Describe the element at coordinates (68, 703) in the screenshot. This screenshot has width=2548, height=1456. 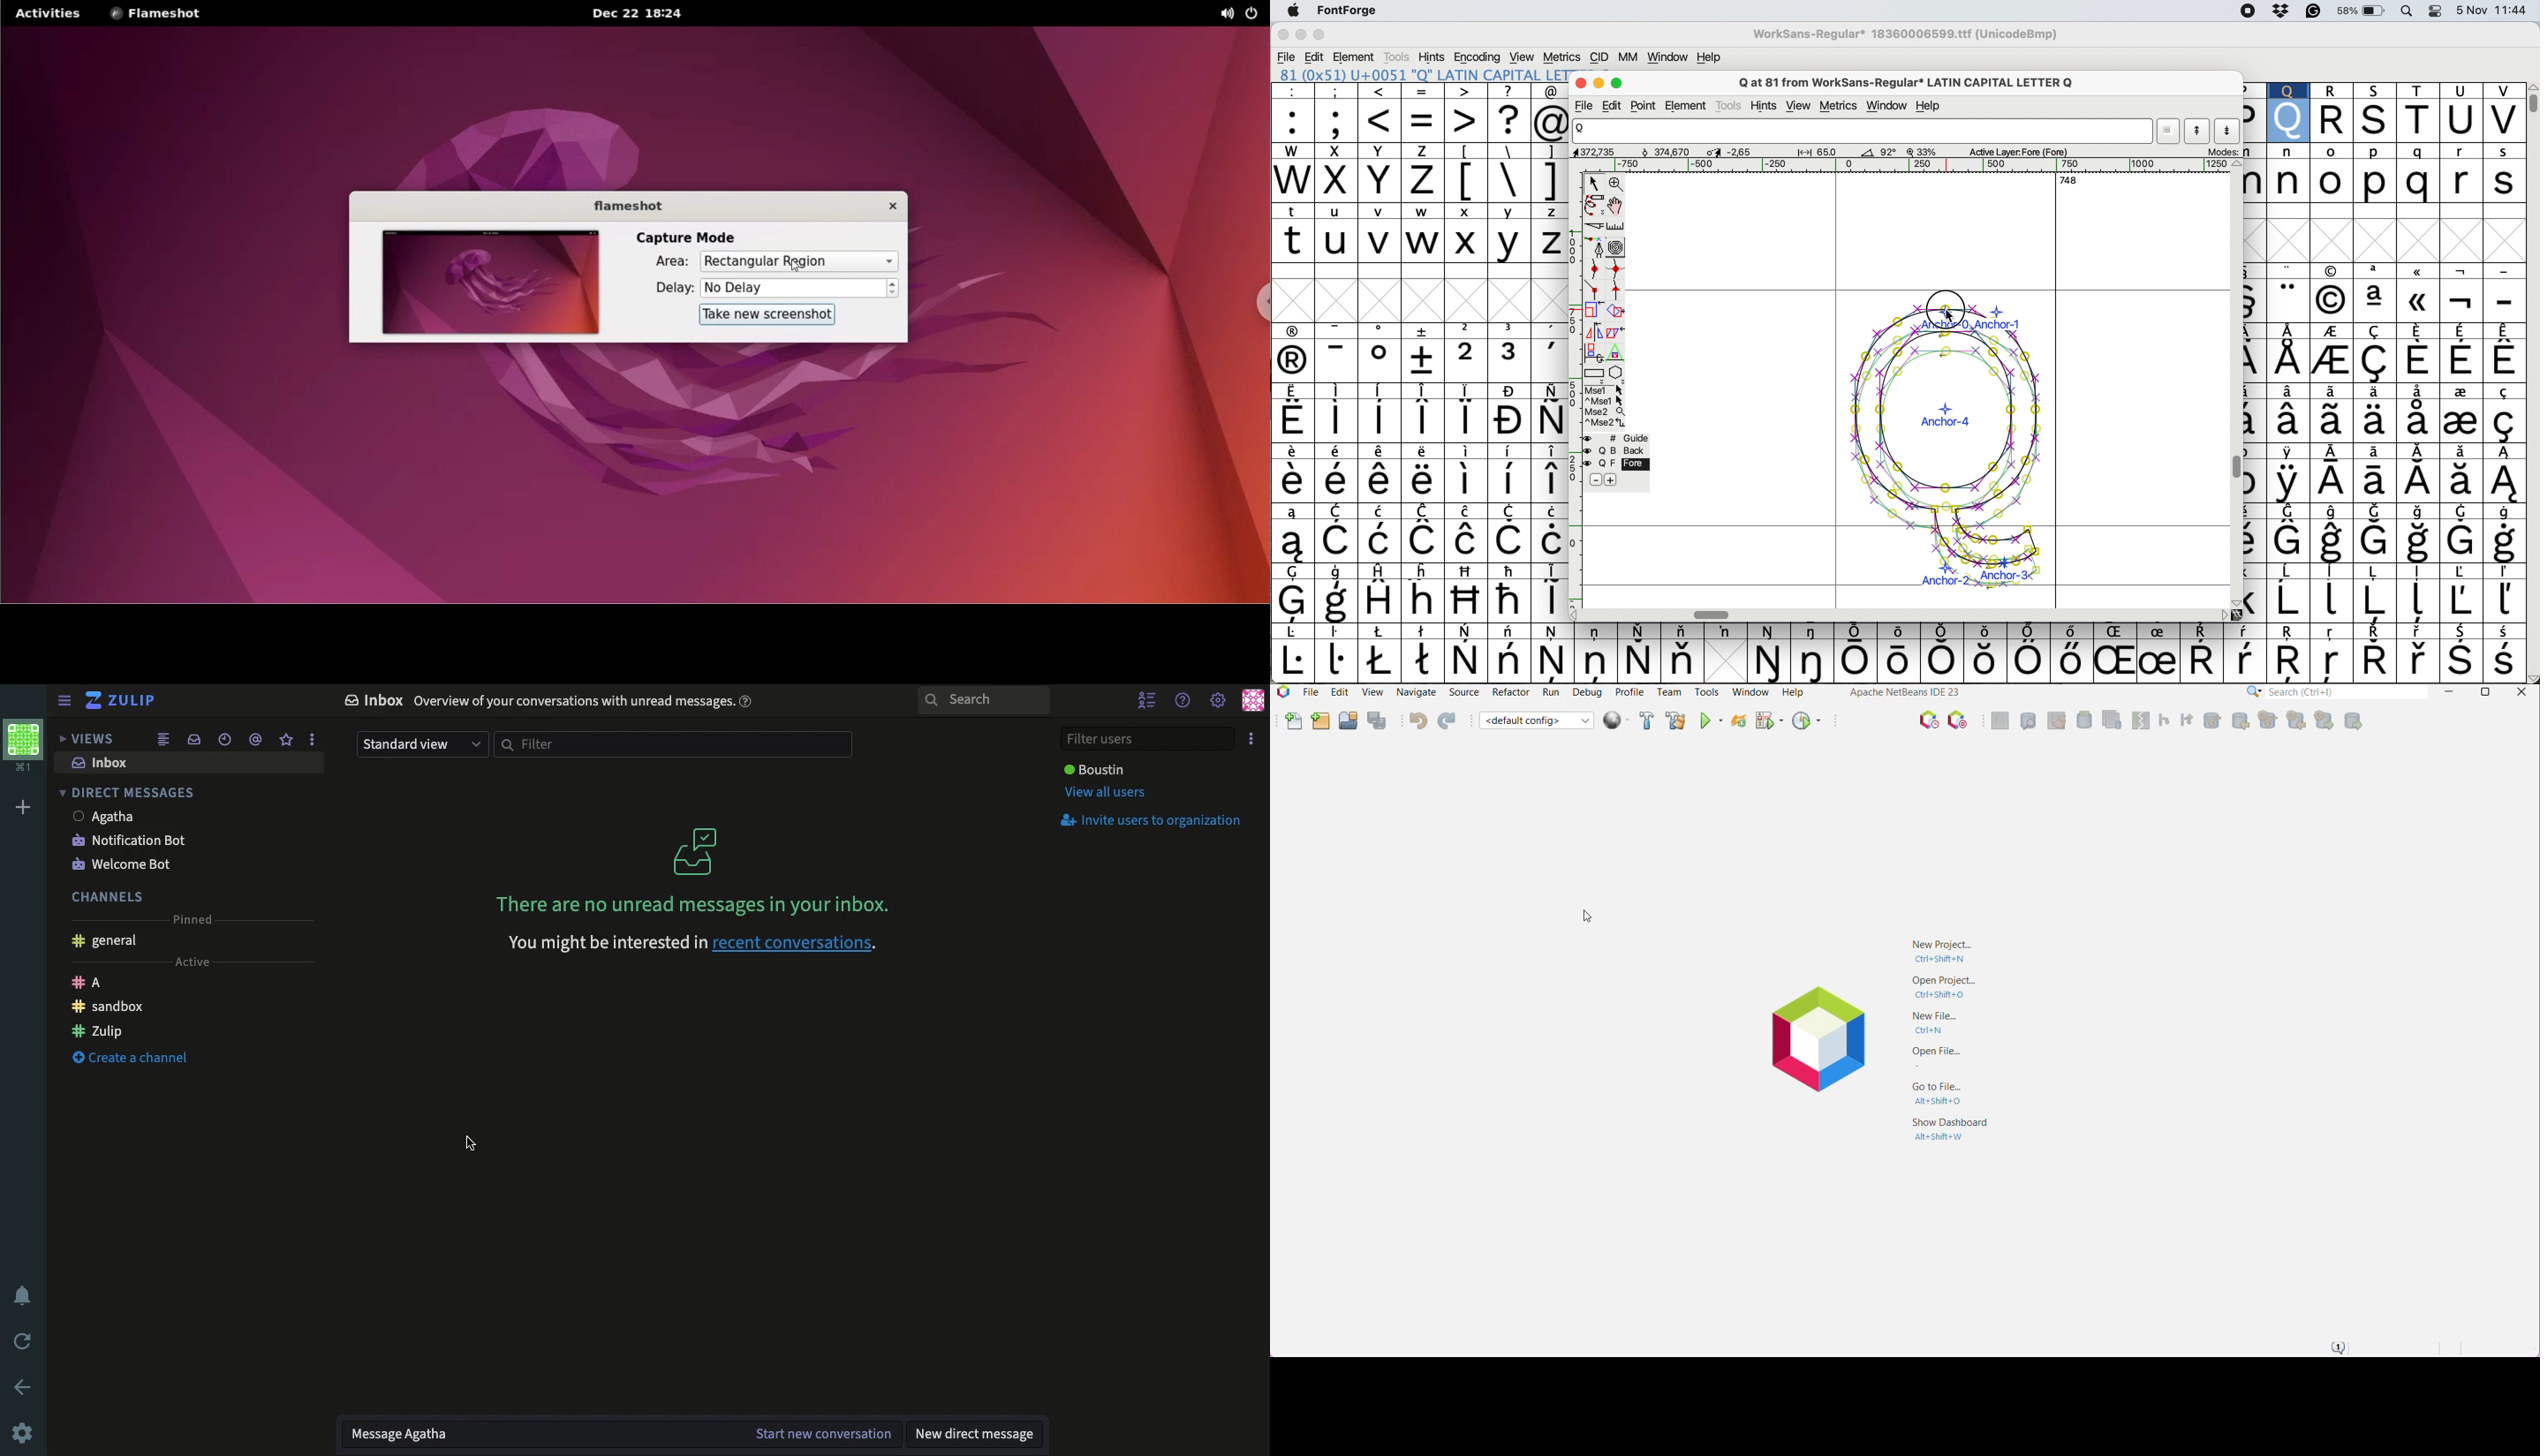
I see `Enabled` at that location.